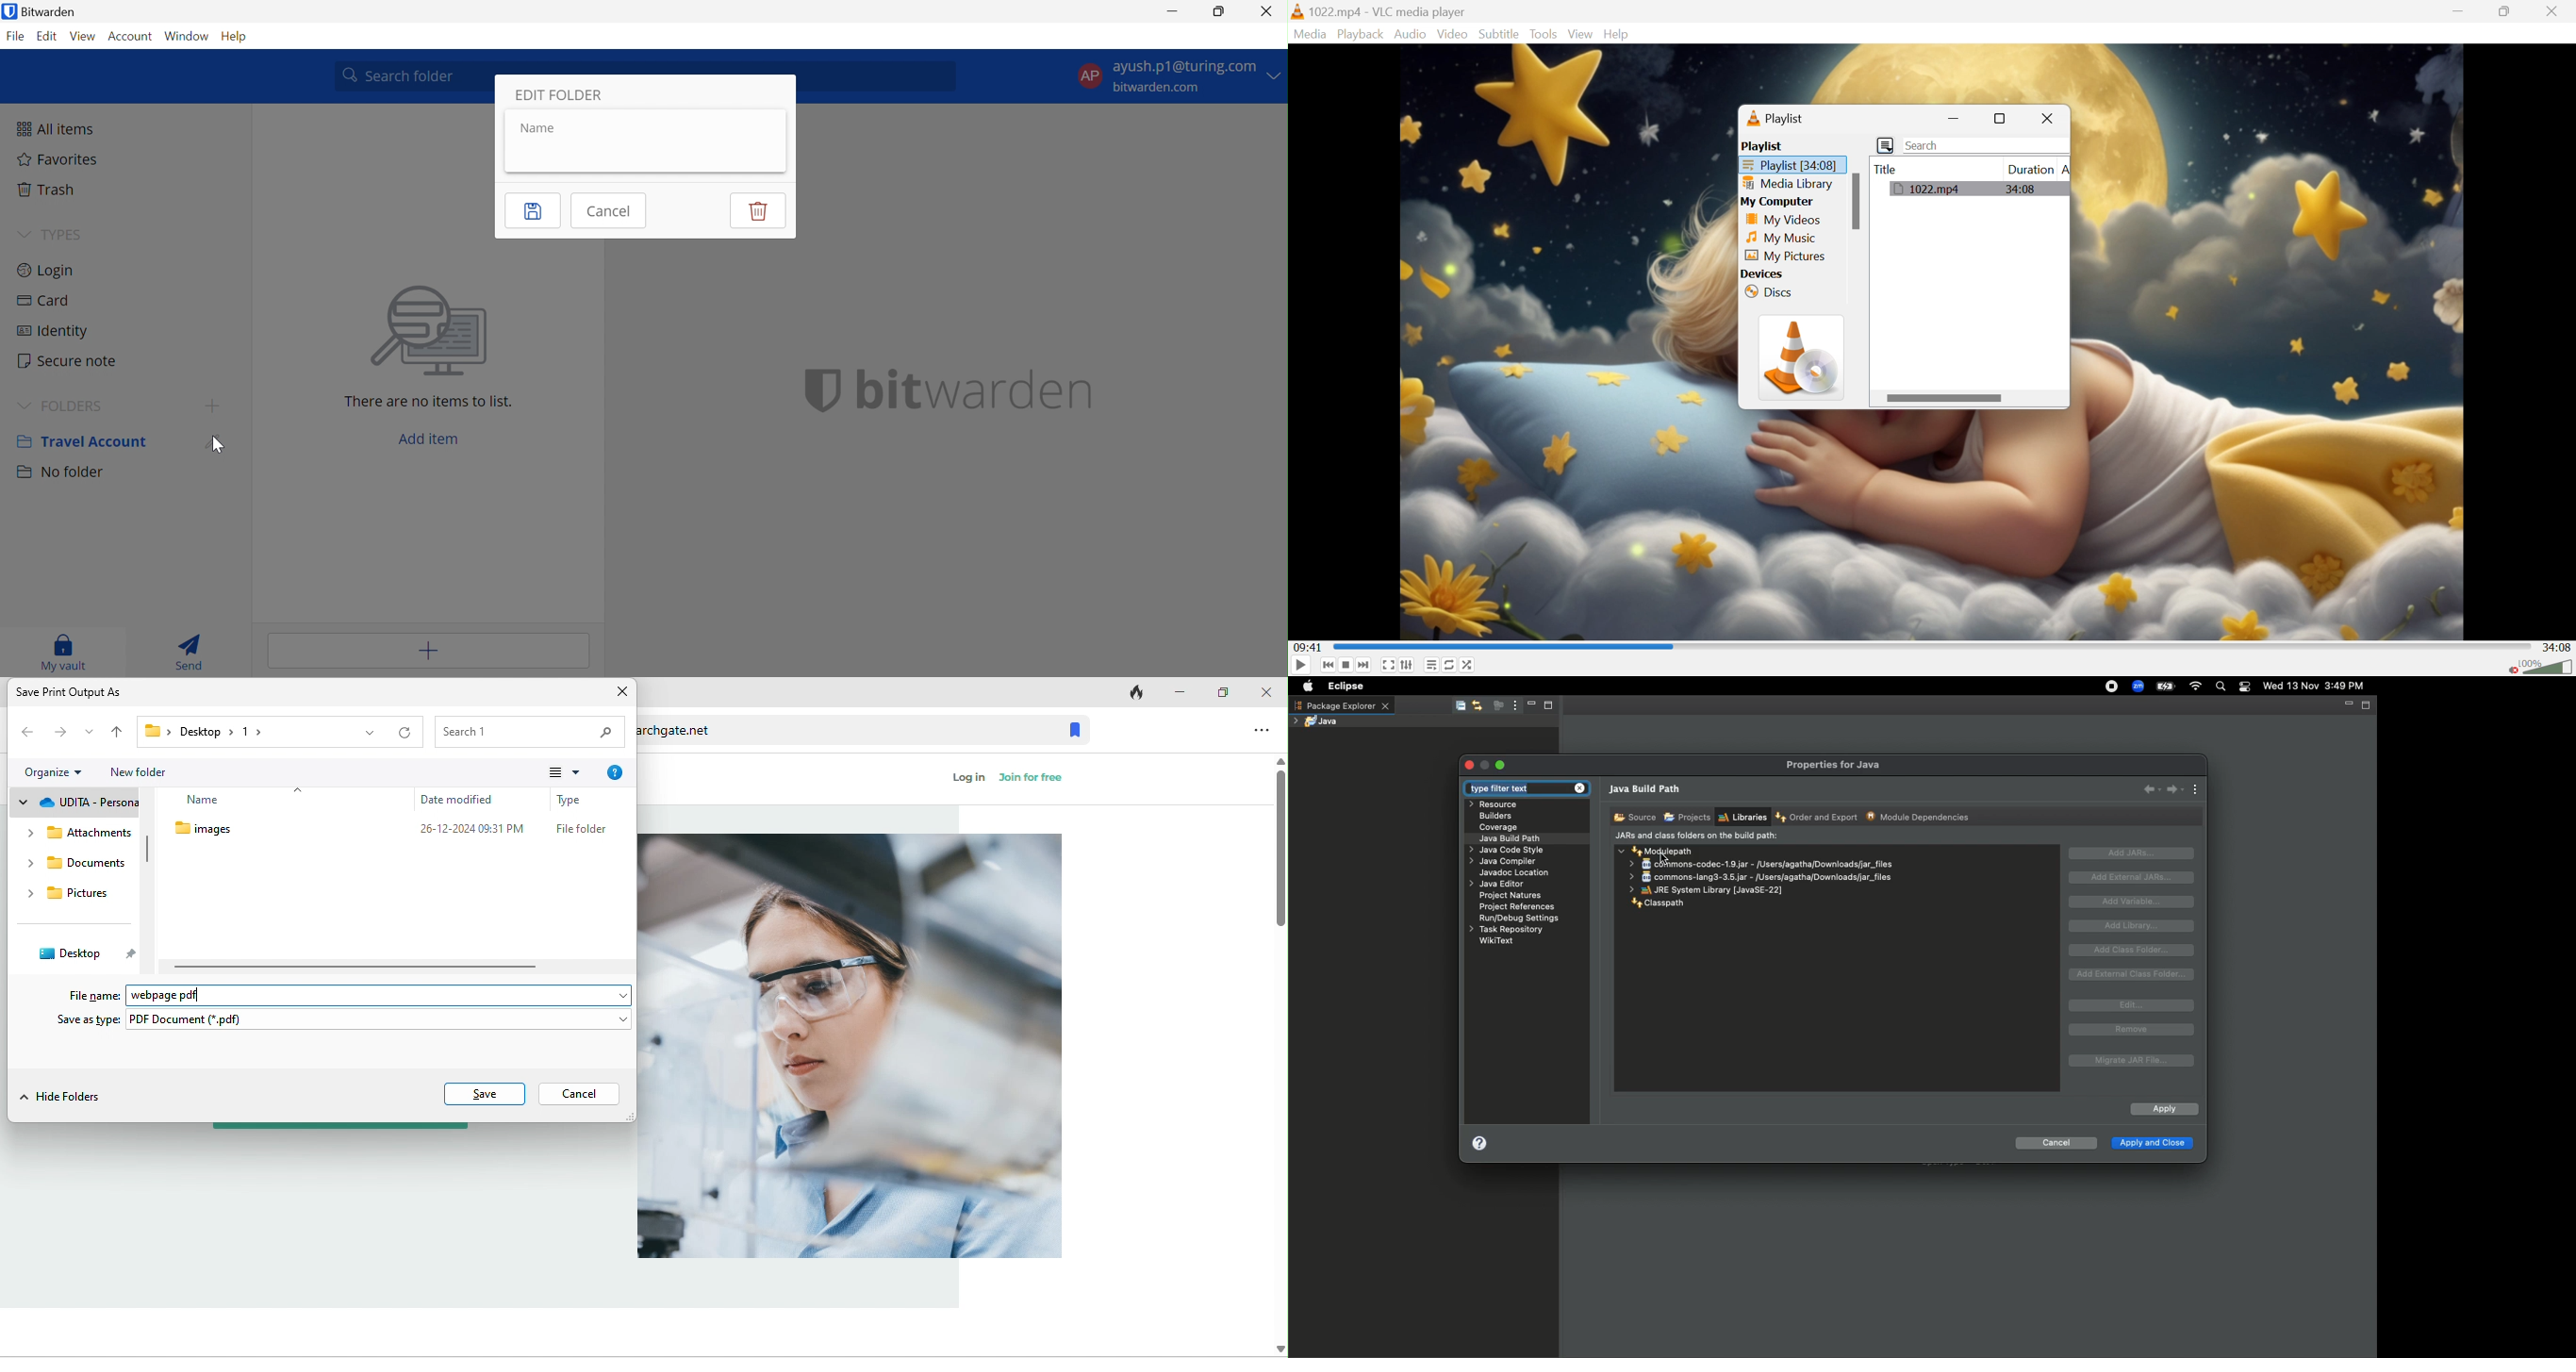  I want to click on Type filter text, so click(1526, 789).